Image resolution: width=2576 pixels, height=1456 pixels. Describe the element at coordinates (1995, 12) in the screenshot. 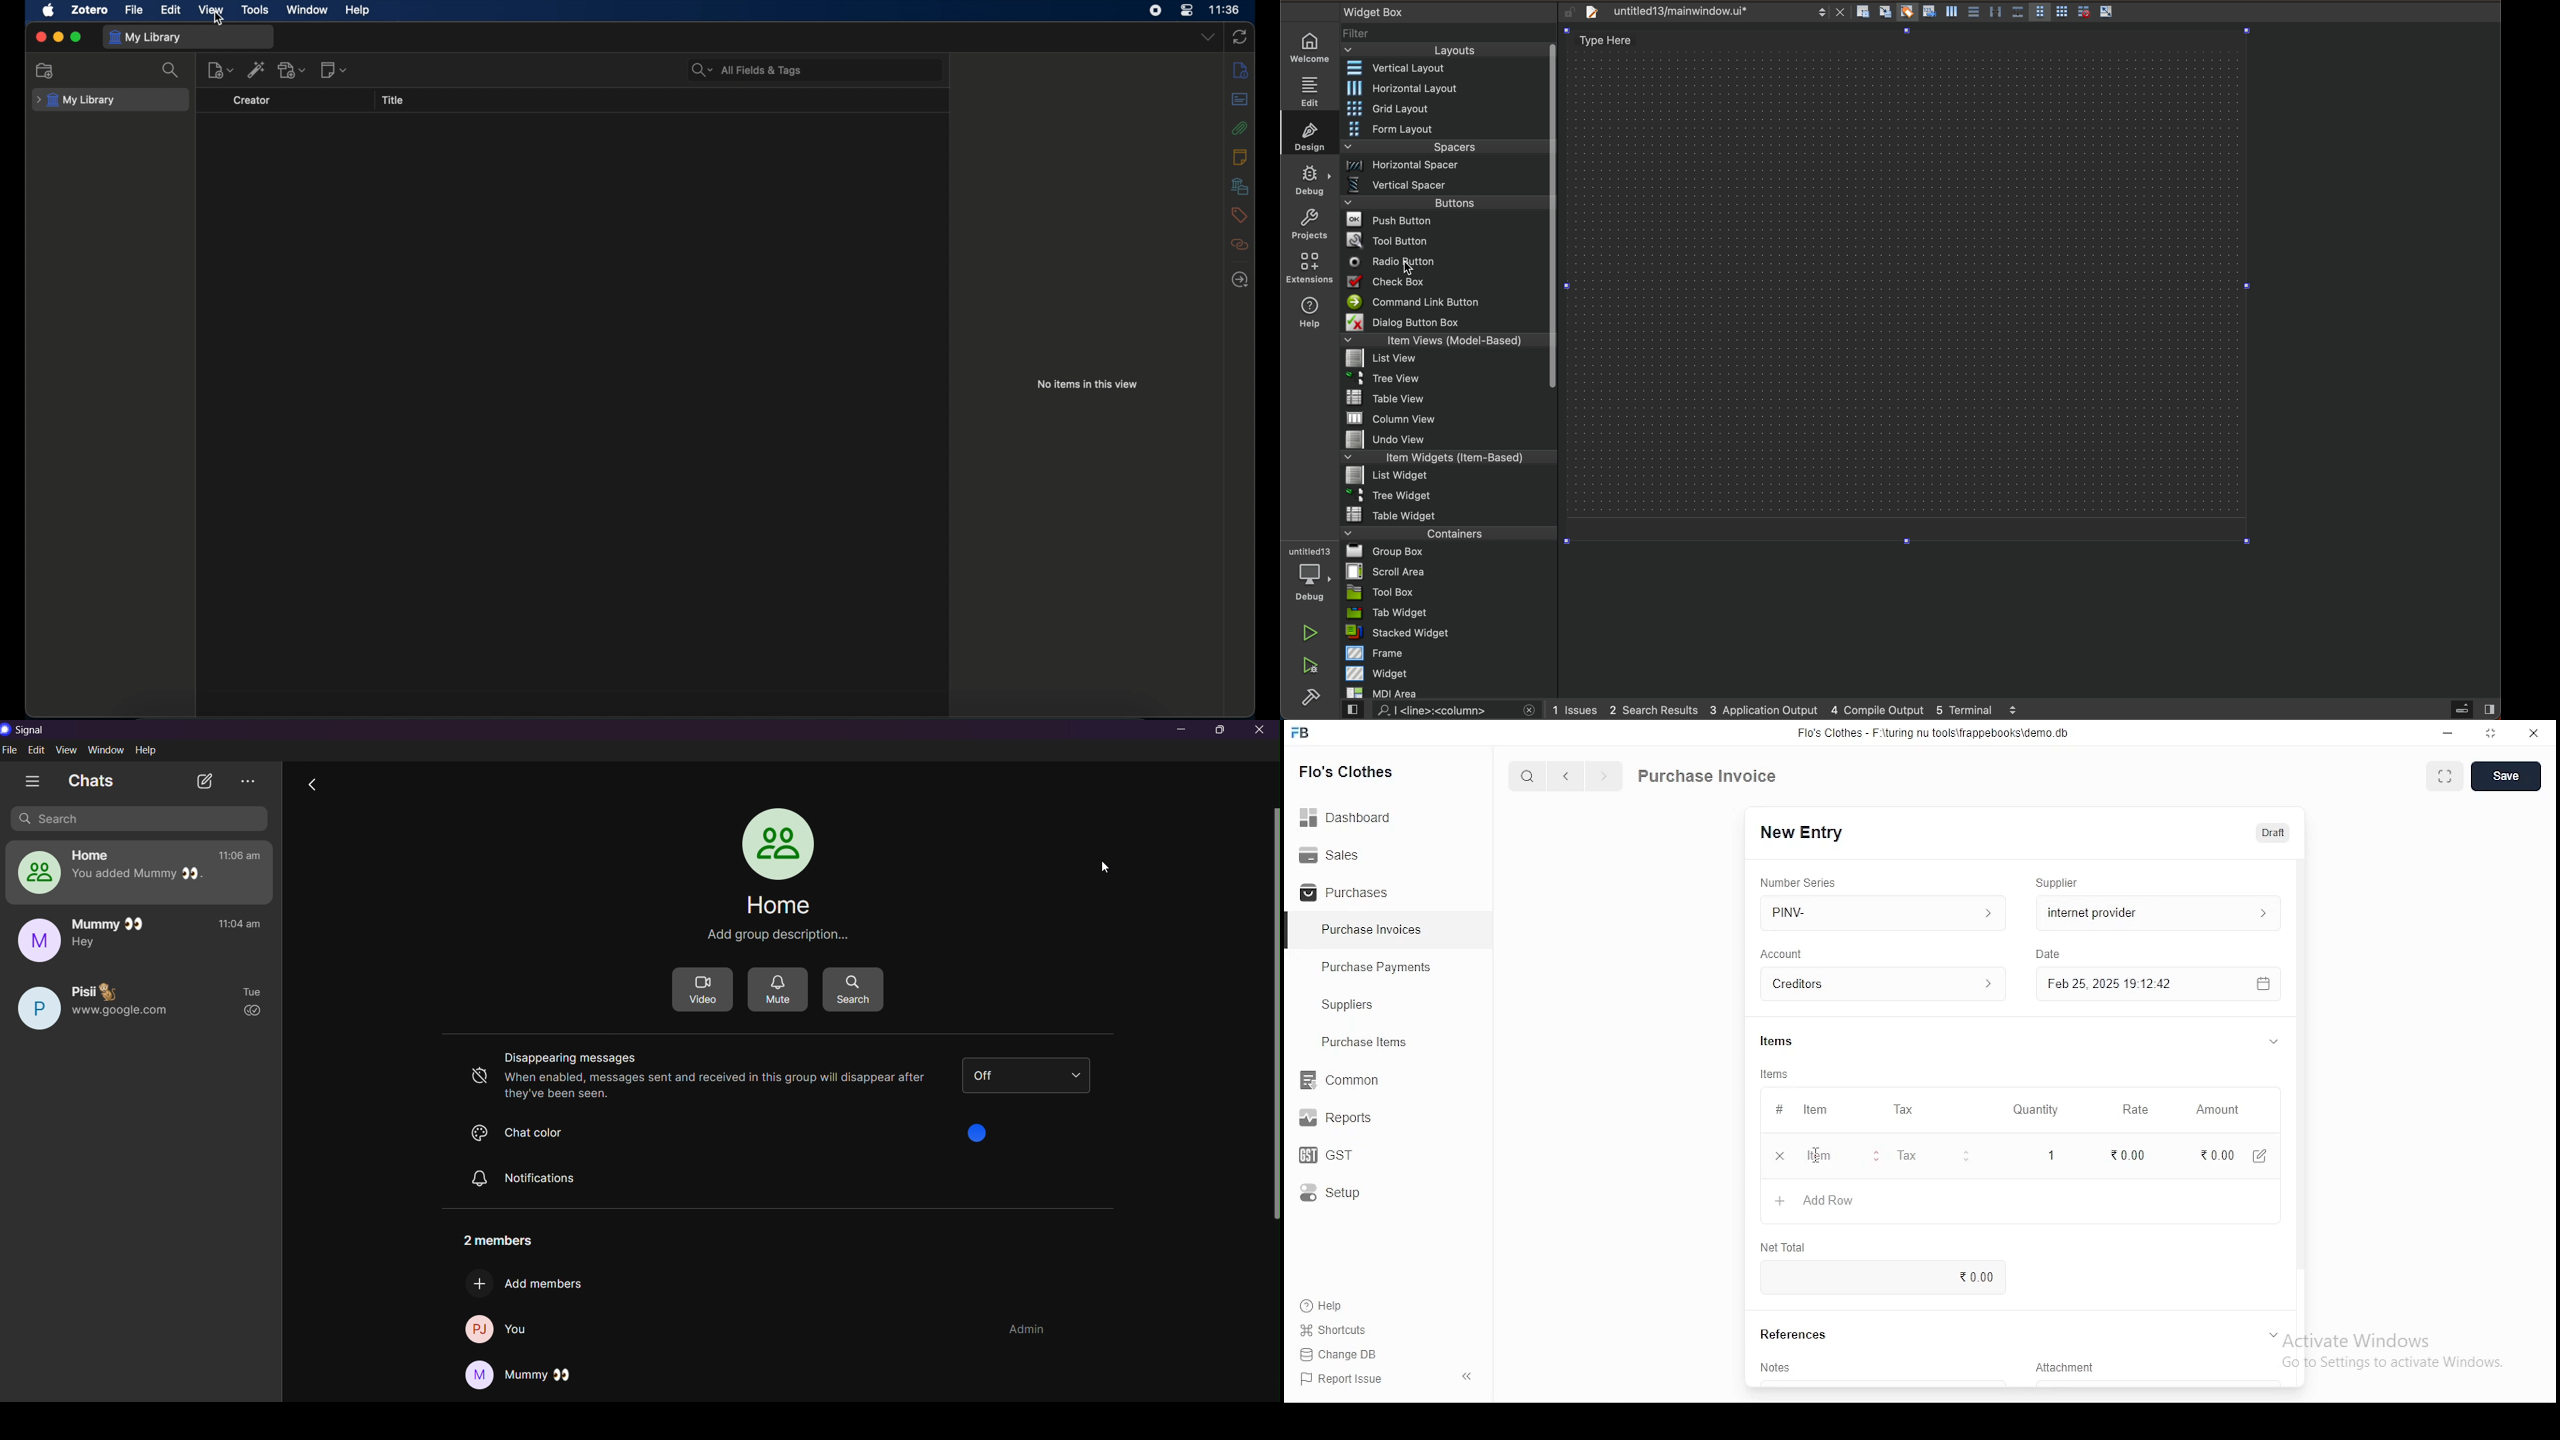

I see `` at that location.